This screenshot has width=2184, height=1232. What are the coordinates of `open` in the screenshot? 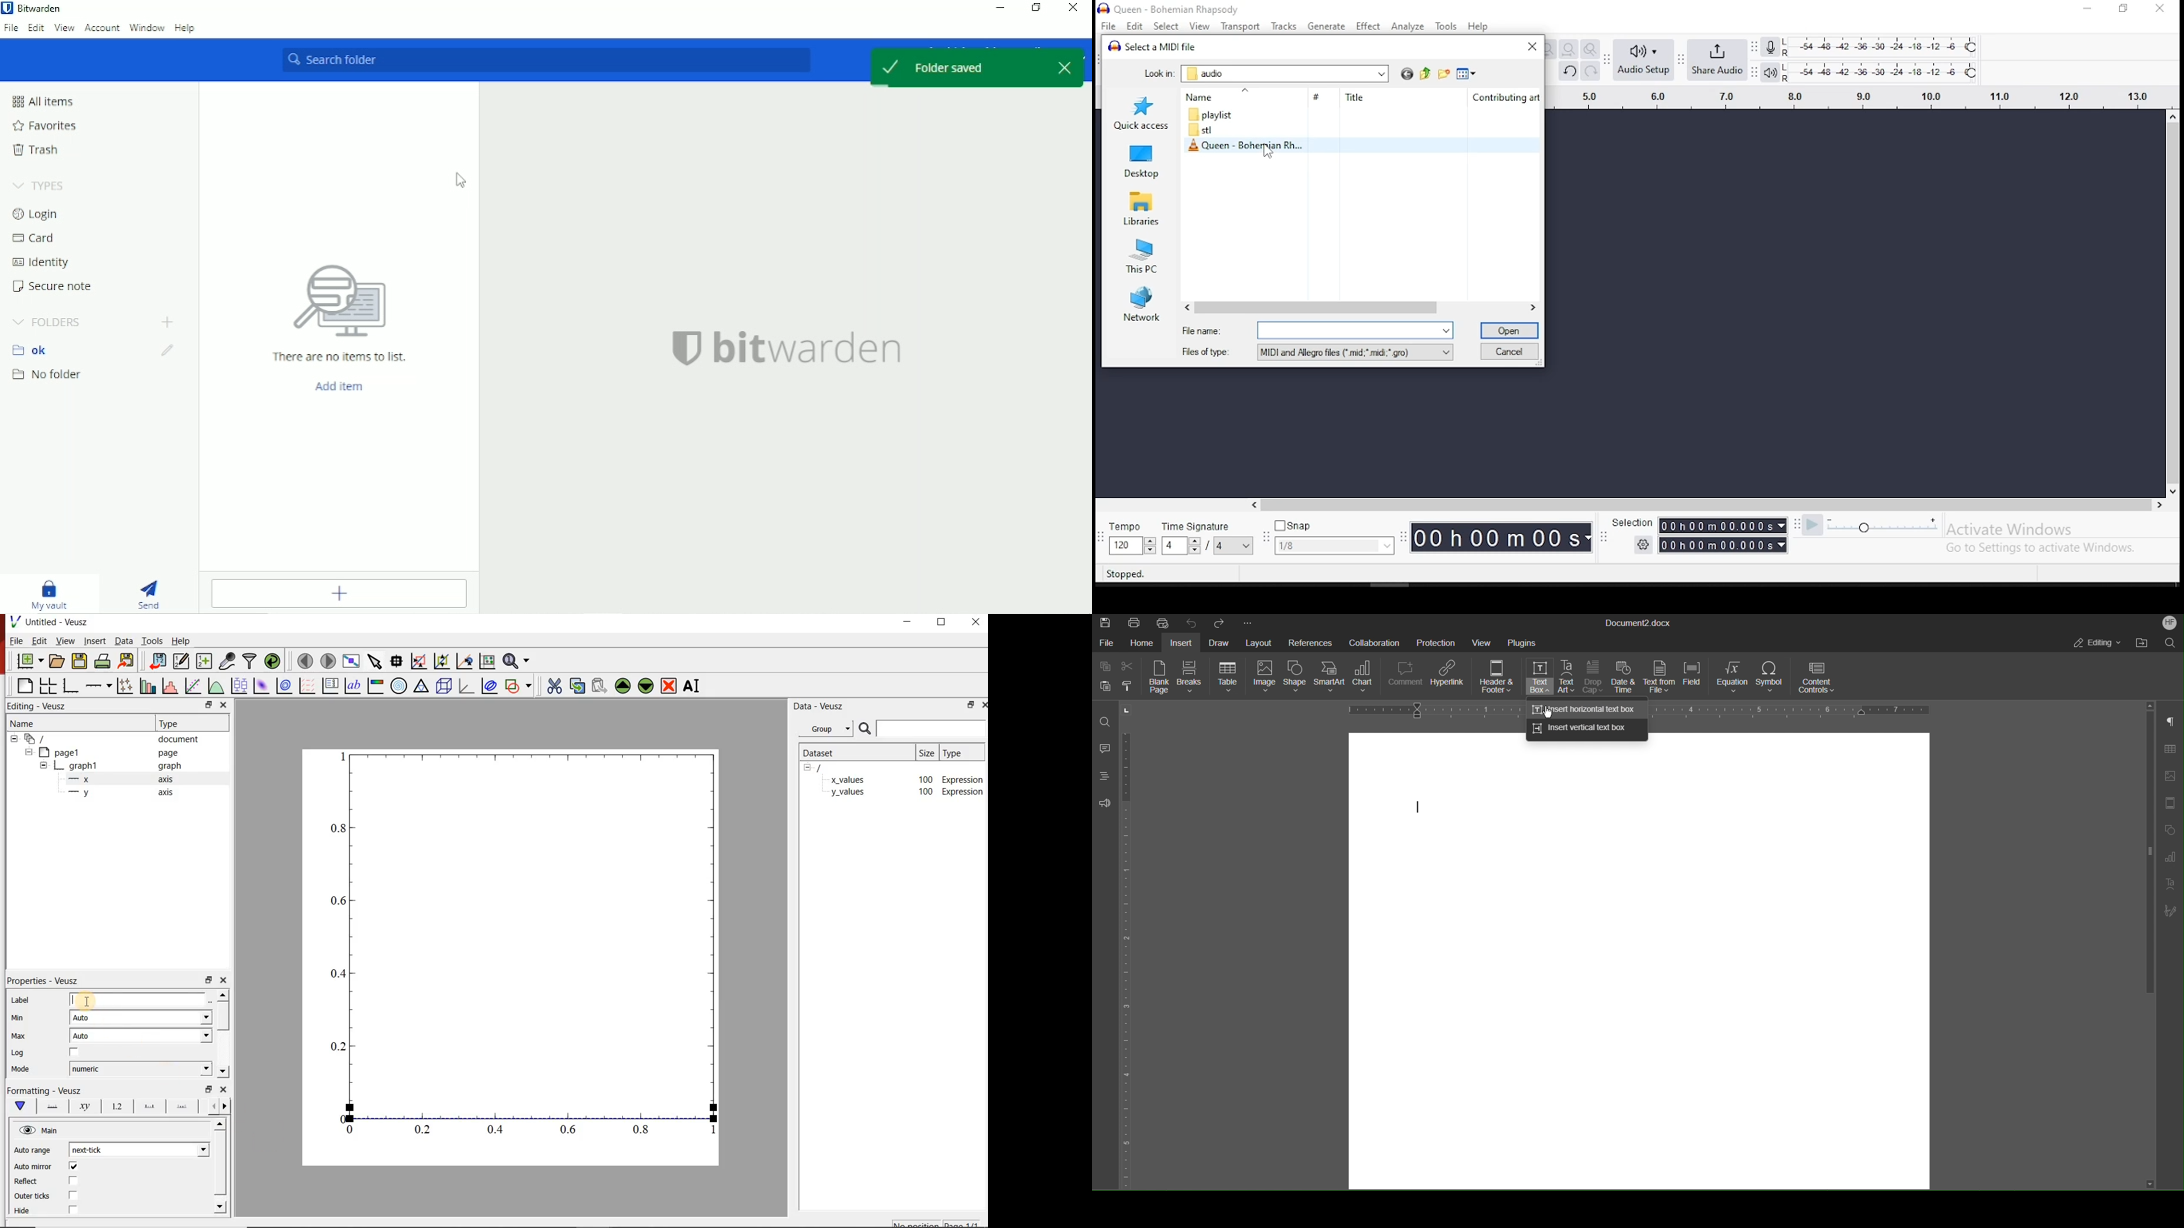 It's located at (1510, 331).